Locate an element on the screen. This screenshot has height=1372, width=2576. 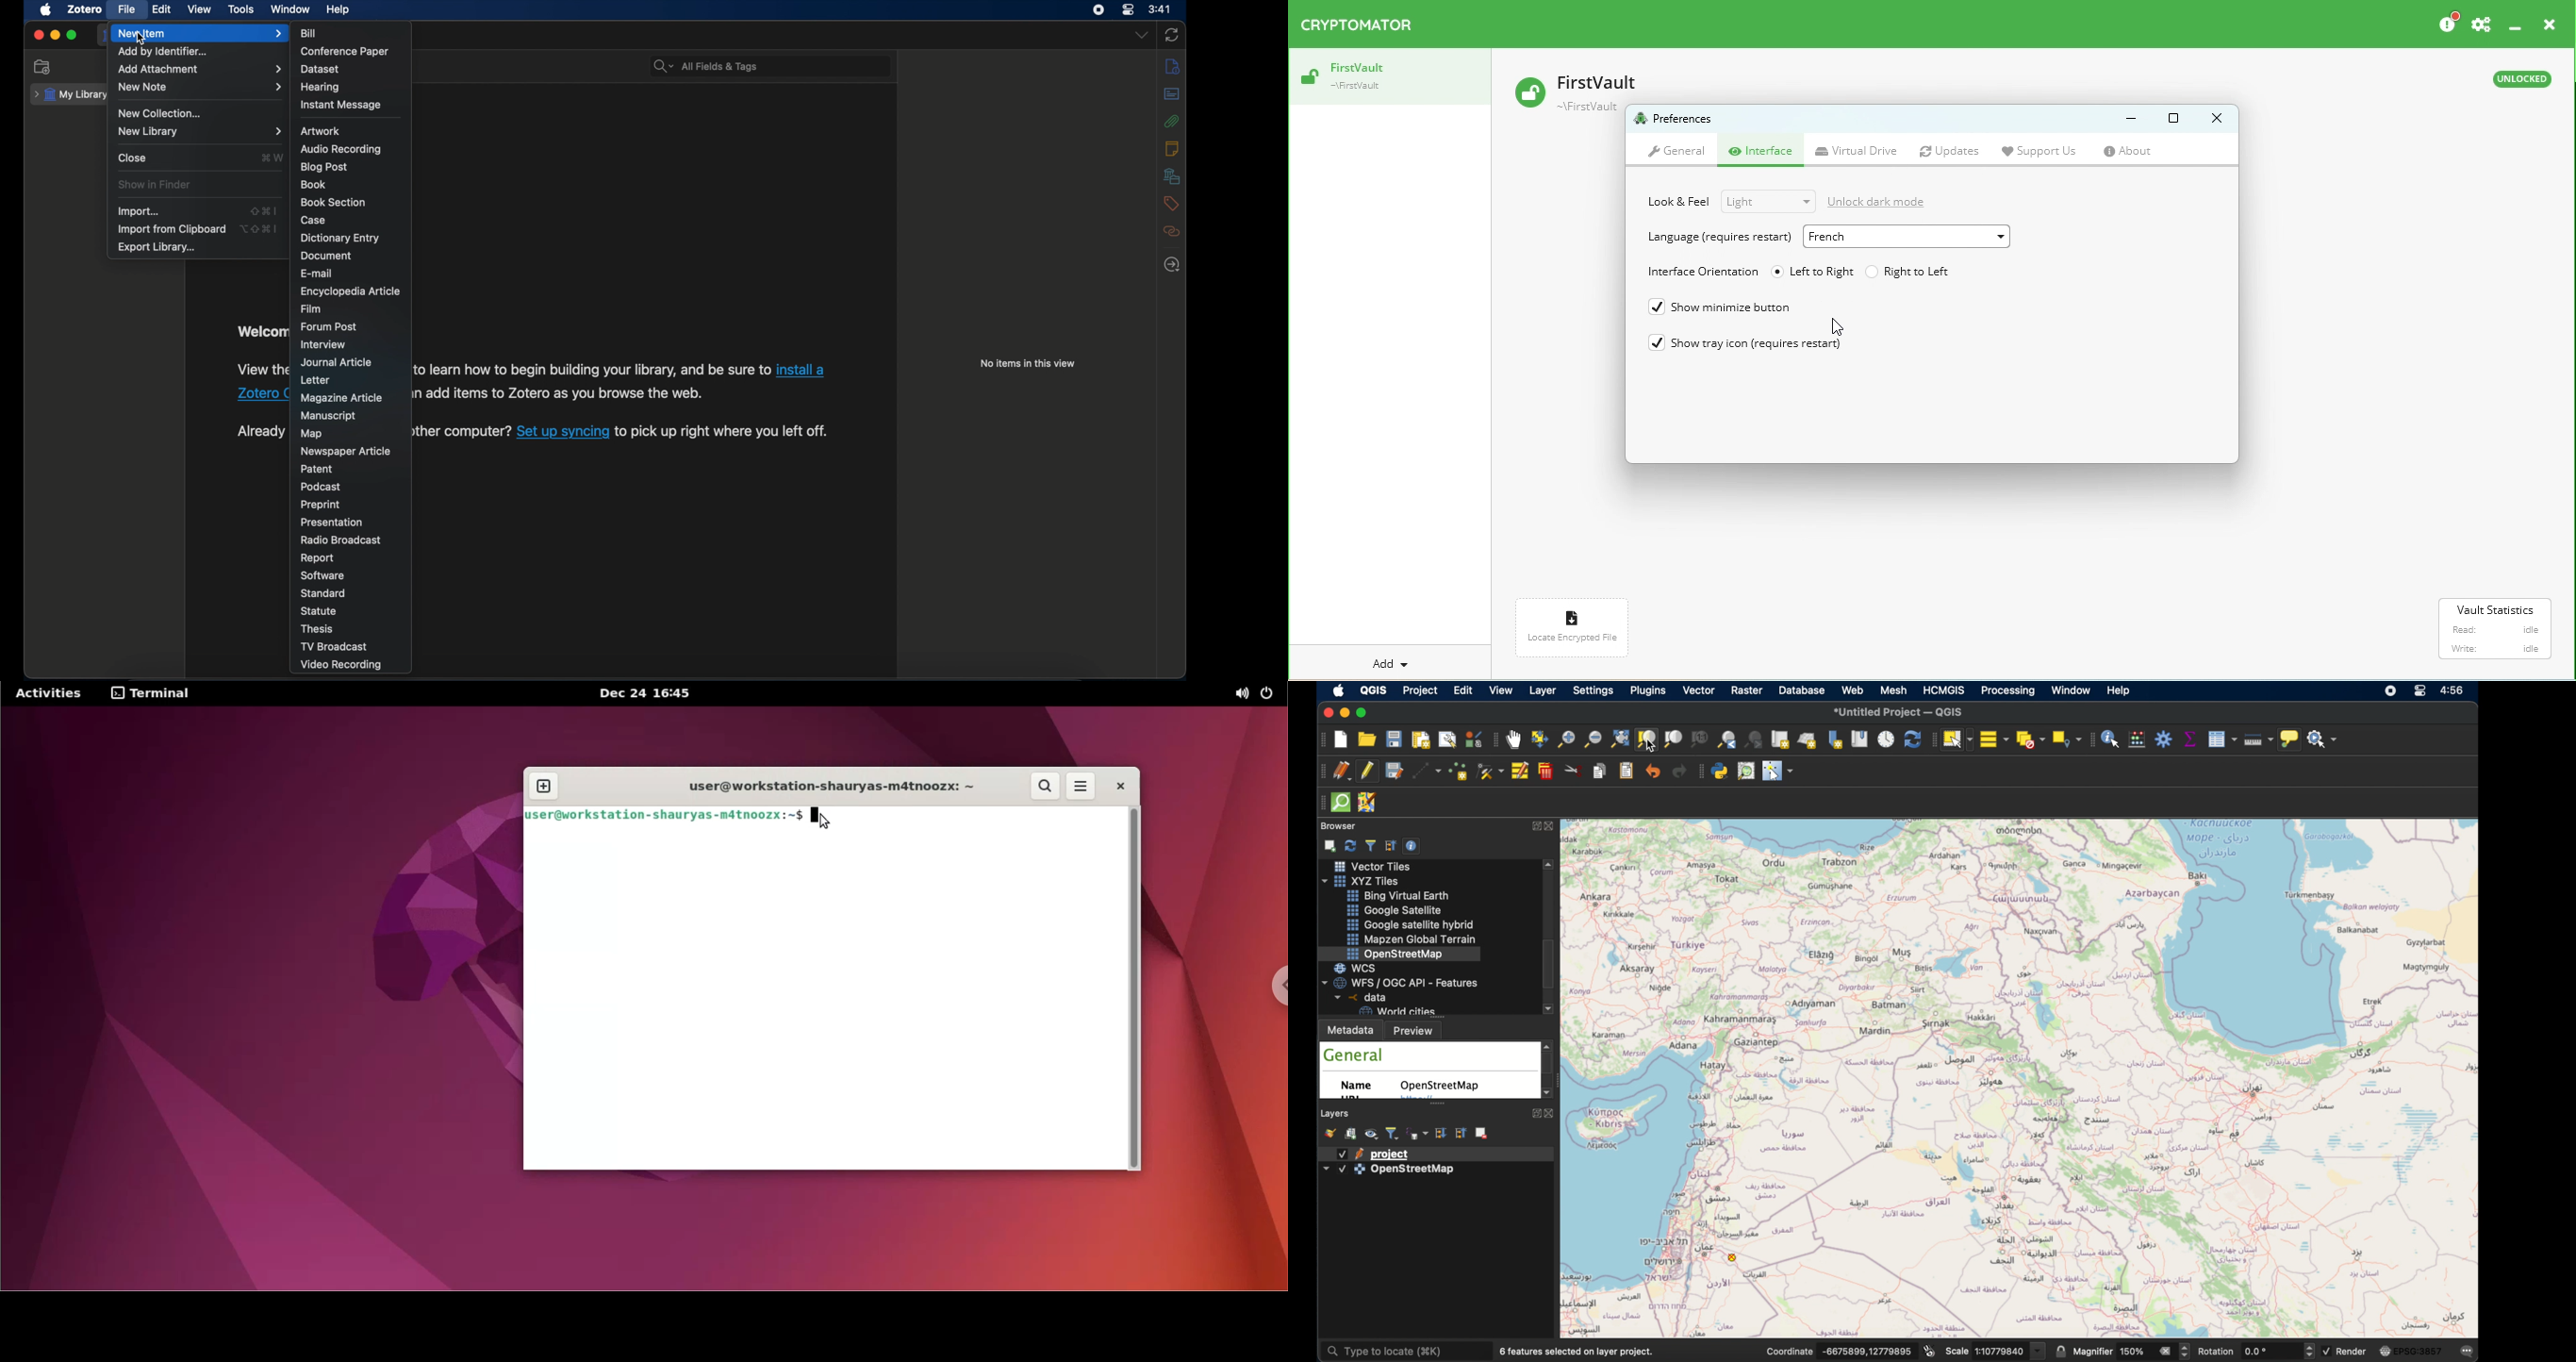
close is located at coordinates (134, 158).